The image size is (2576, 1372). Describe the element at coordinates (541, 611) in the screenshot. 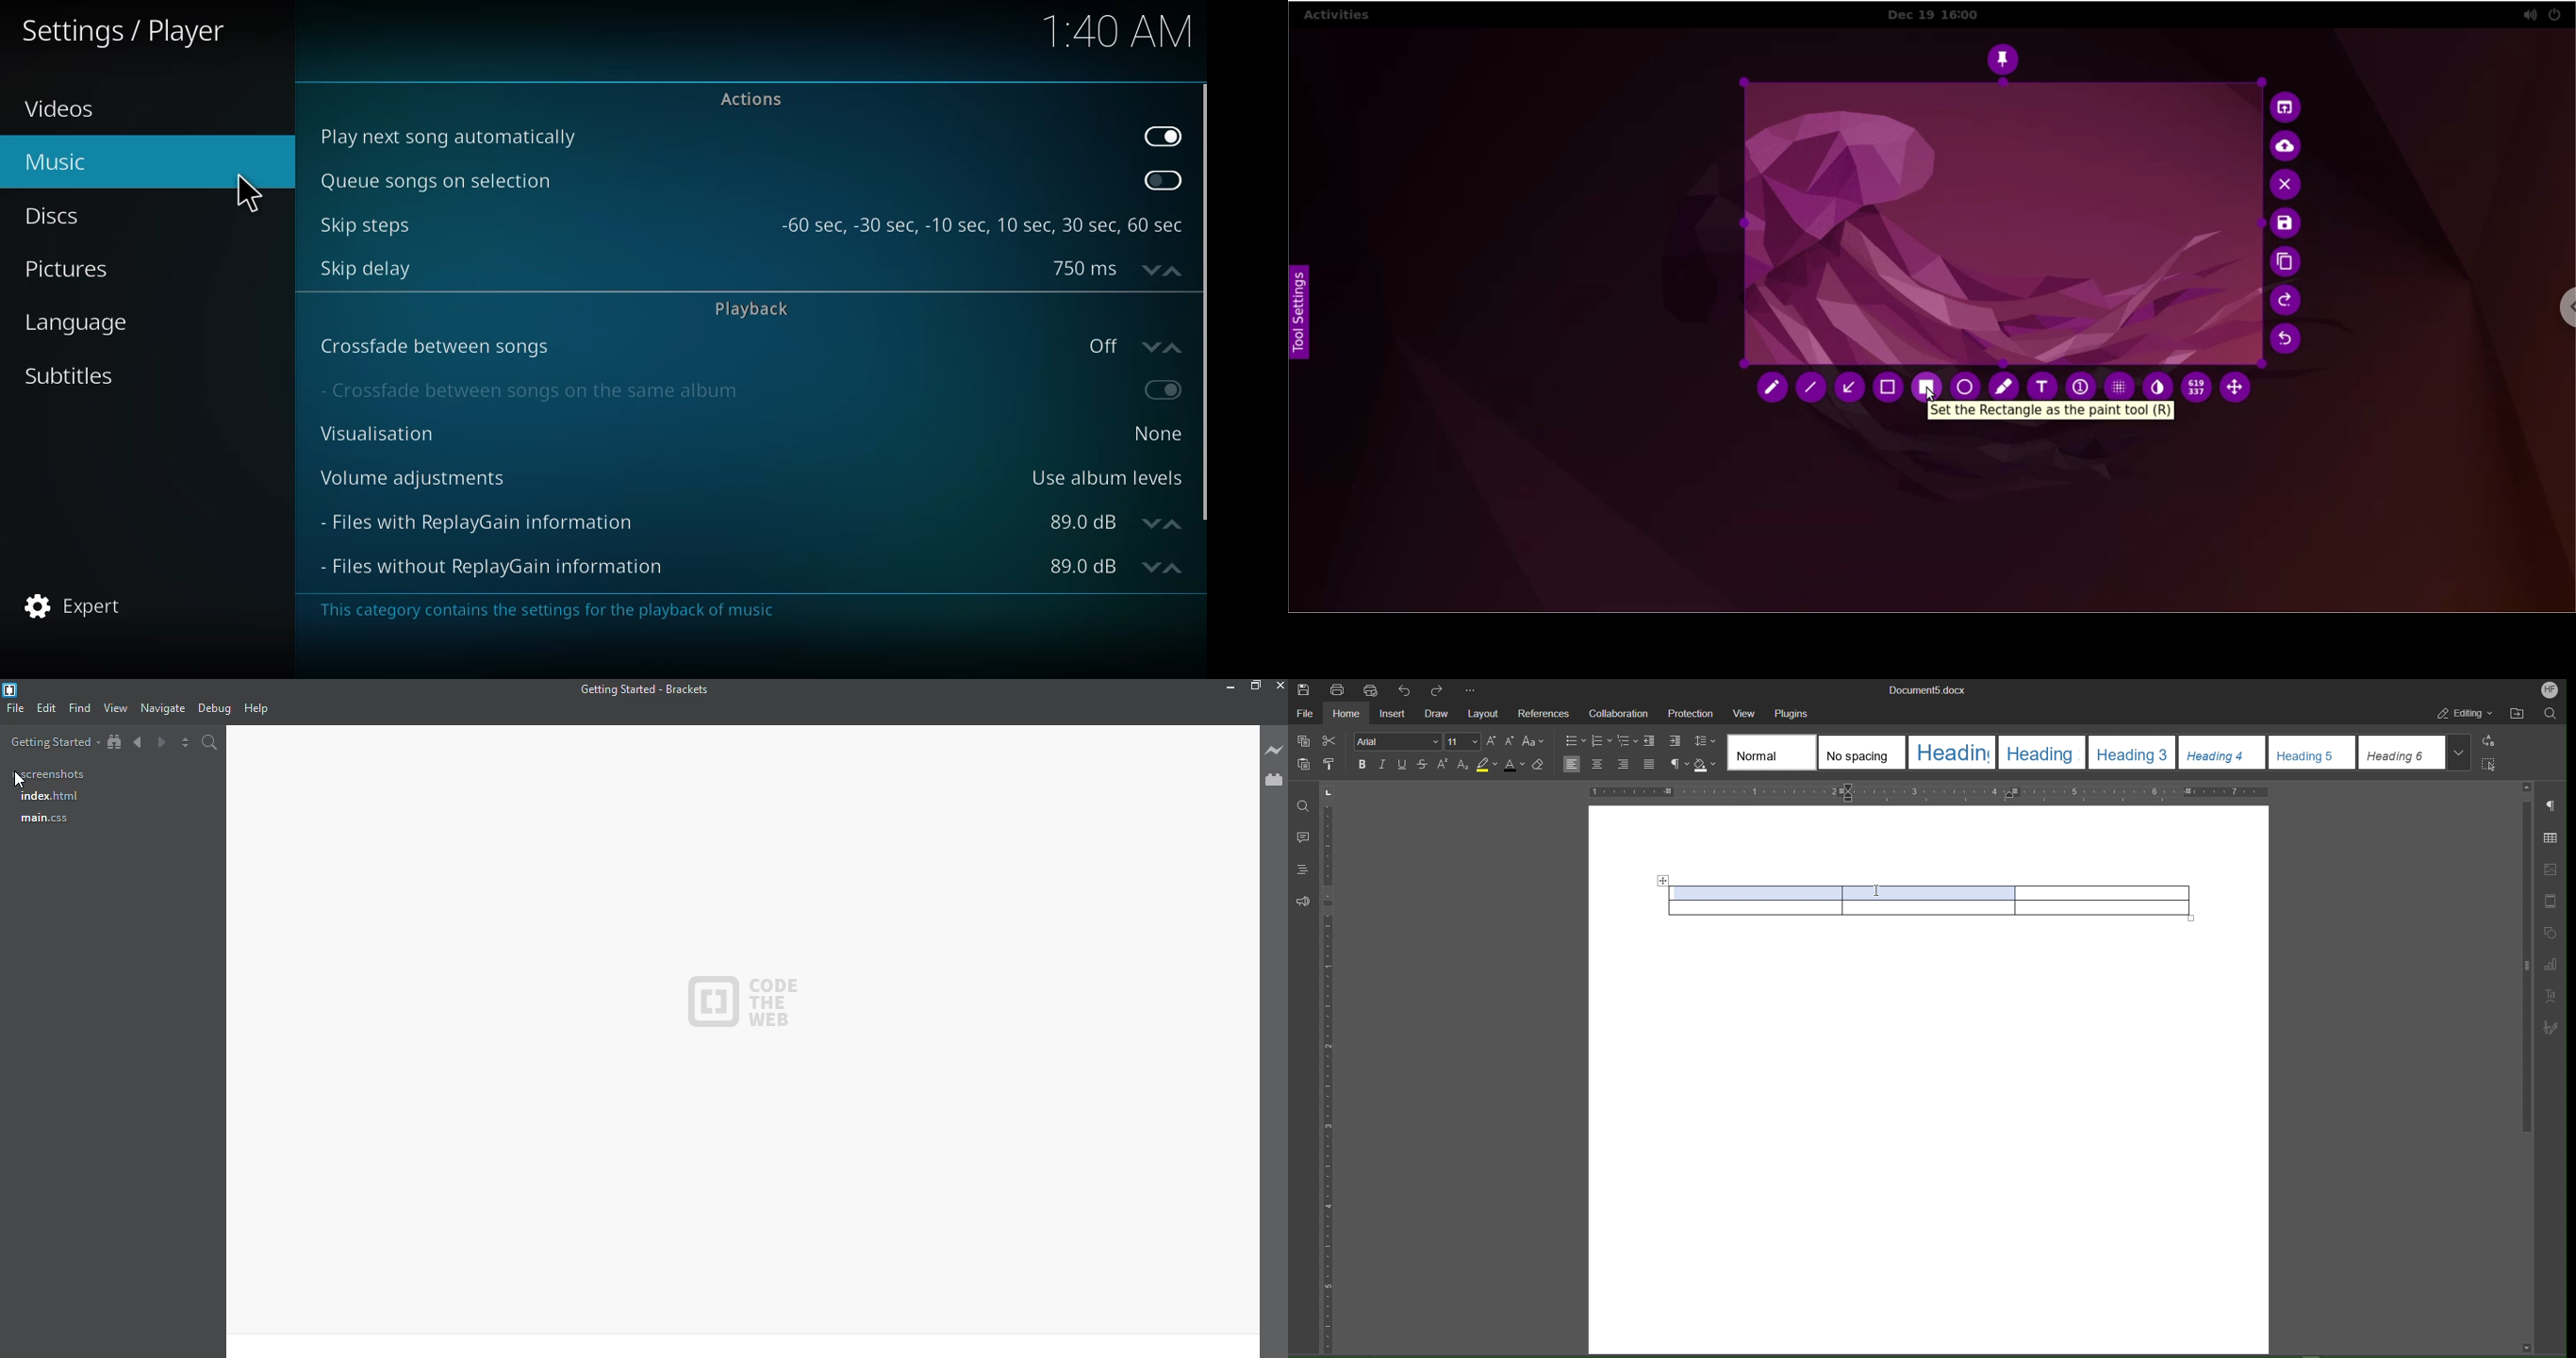

I see `info` at that location.